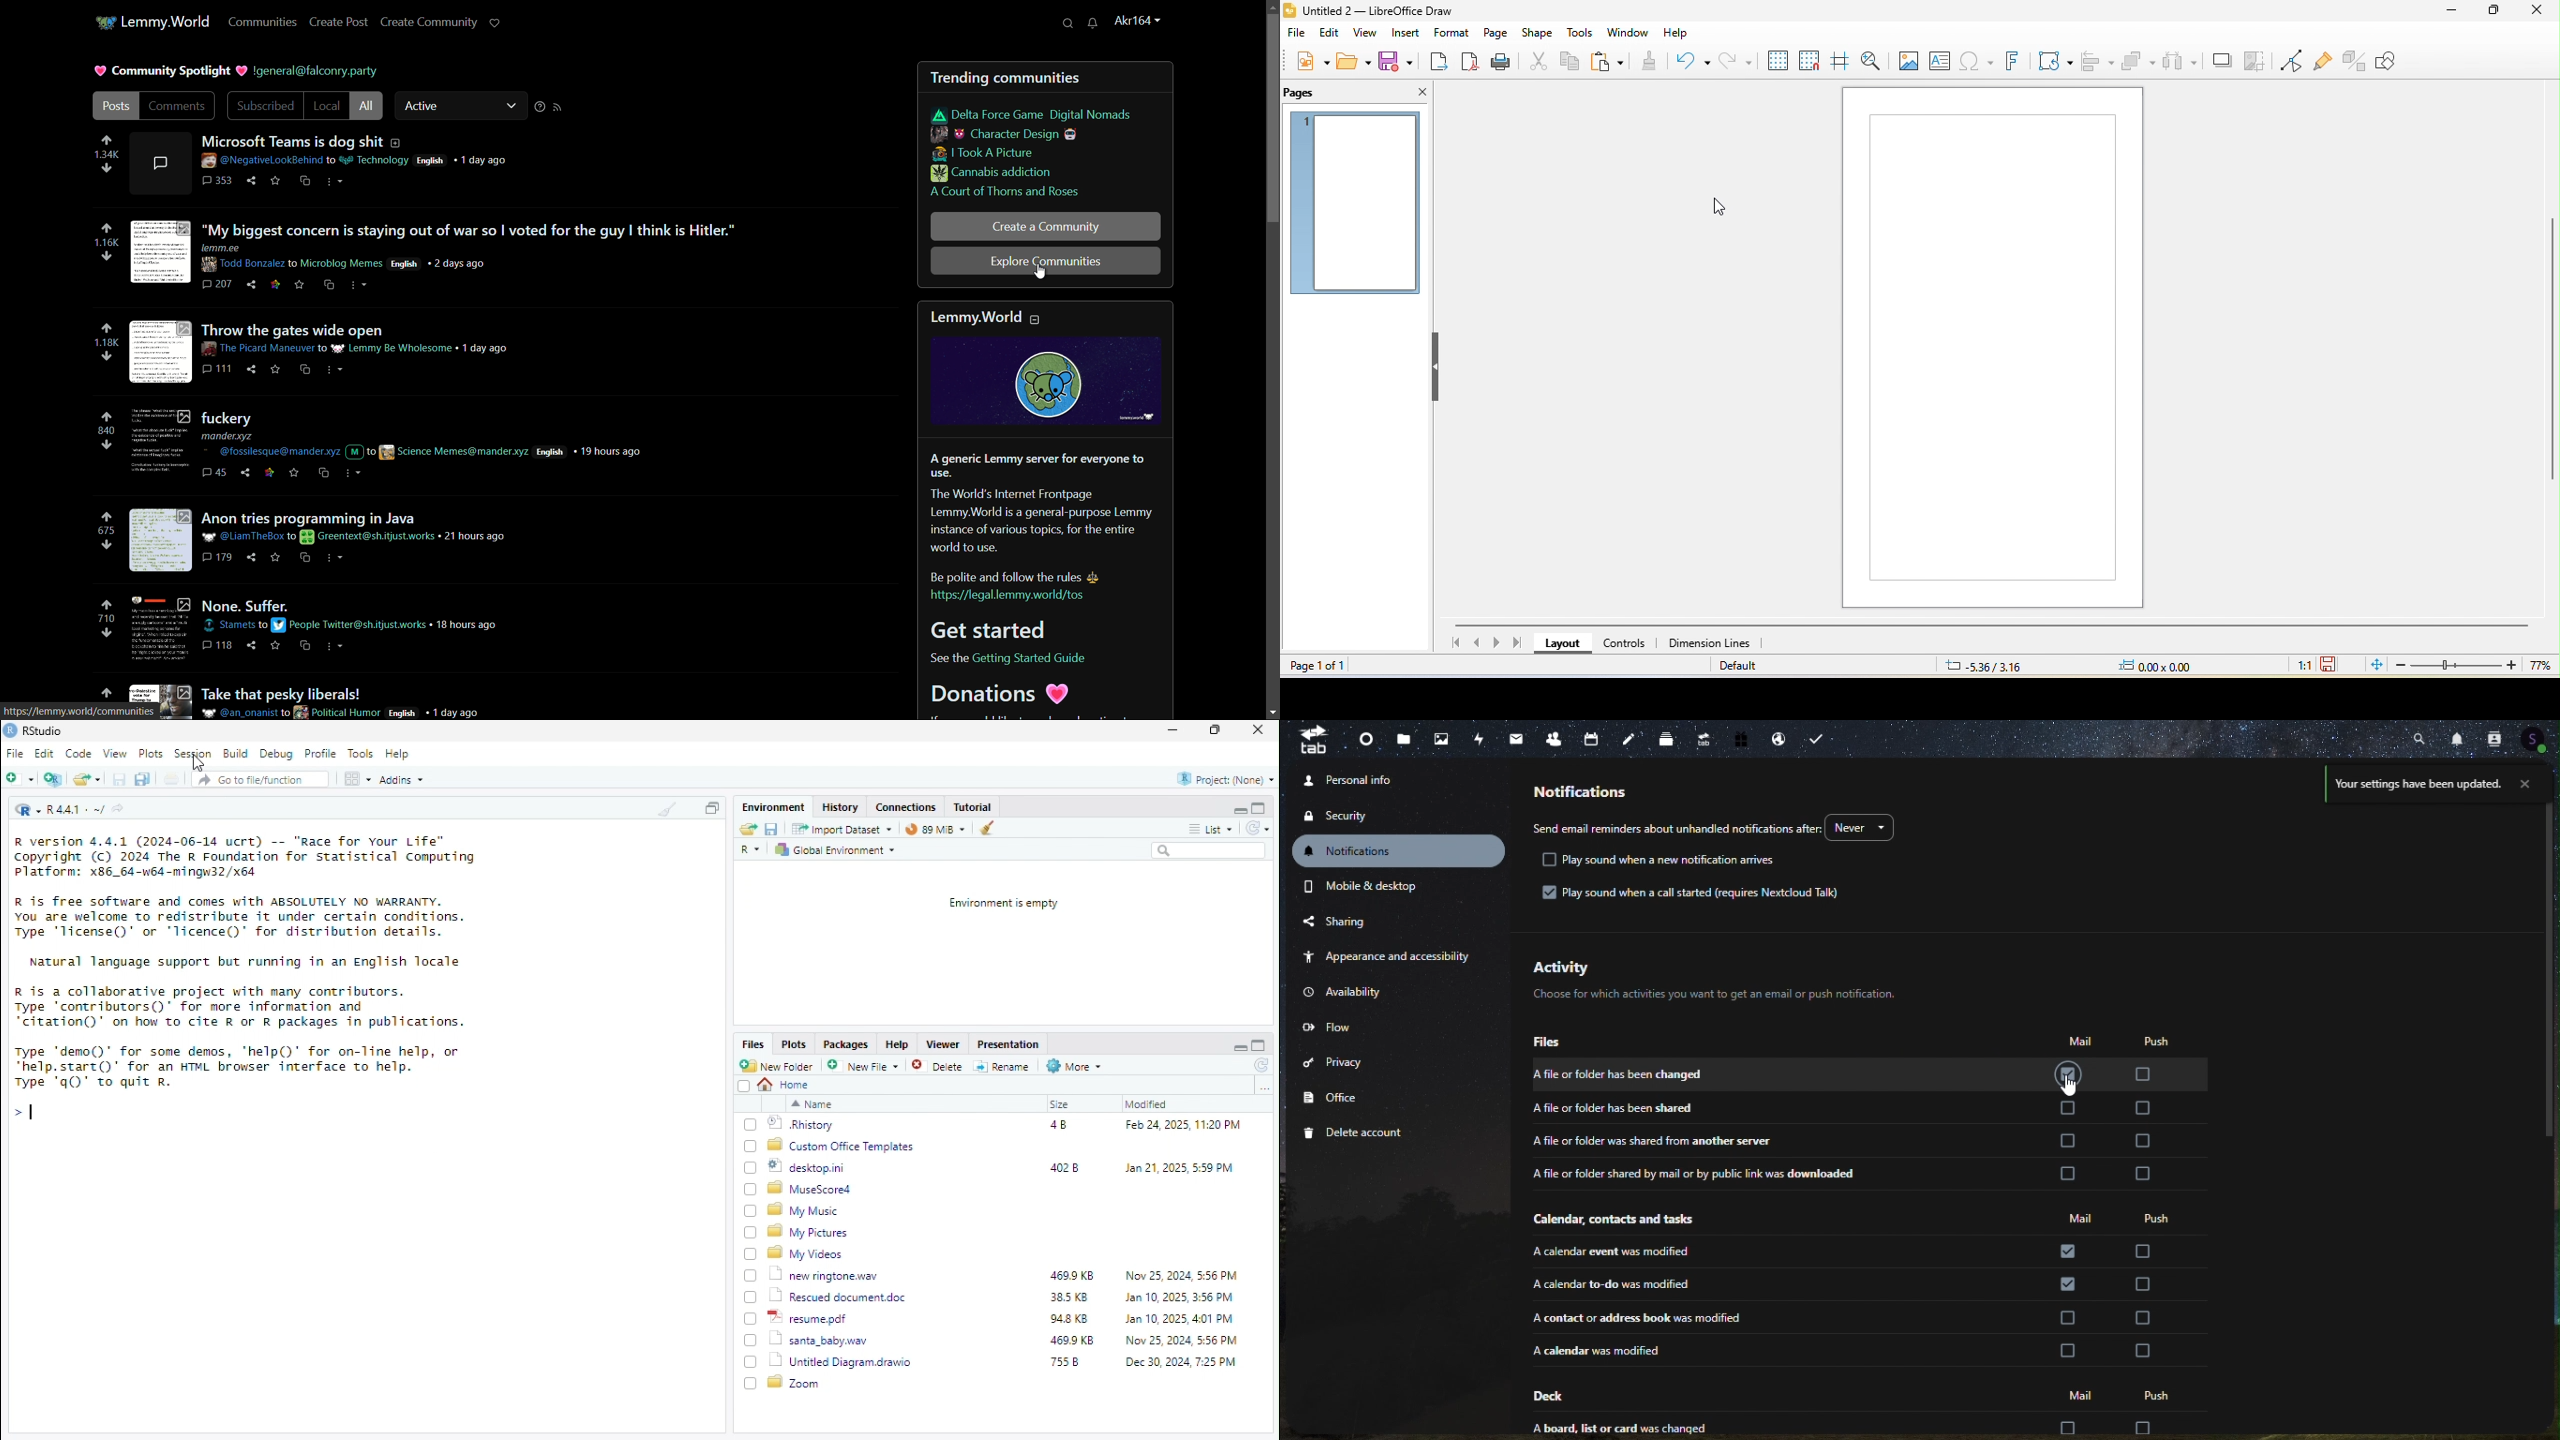 Image resolution: width=2576 pixels, height=1456 pixels. What do you see at coordinates (990, 827) in the screenshot?
I see `clean` at bounding box center [990, 827].